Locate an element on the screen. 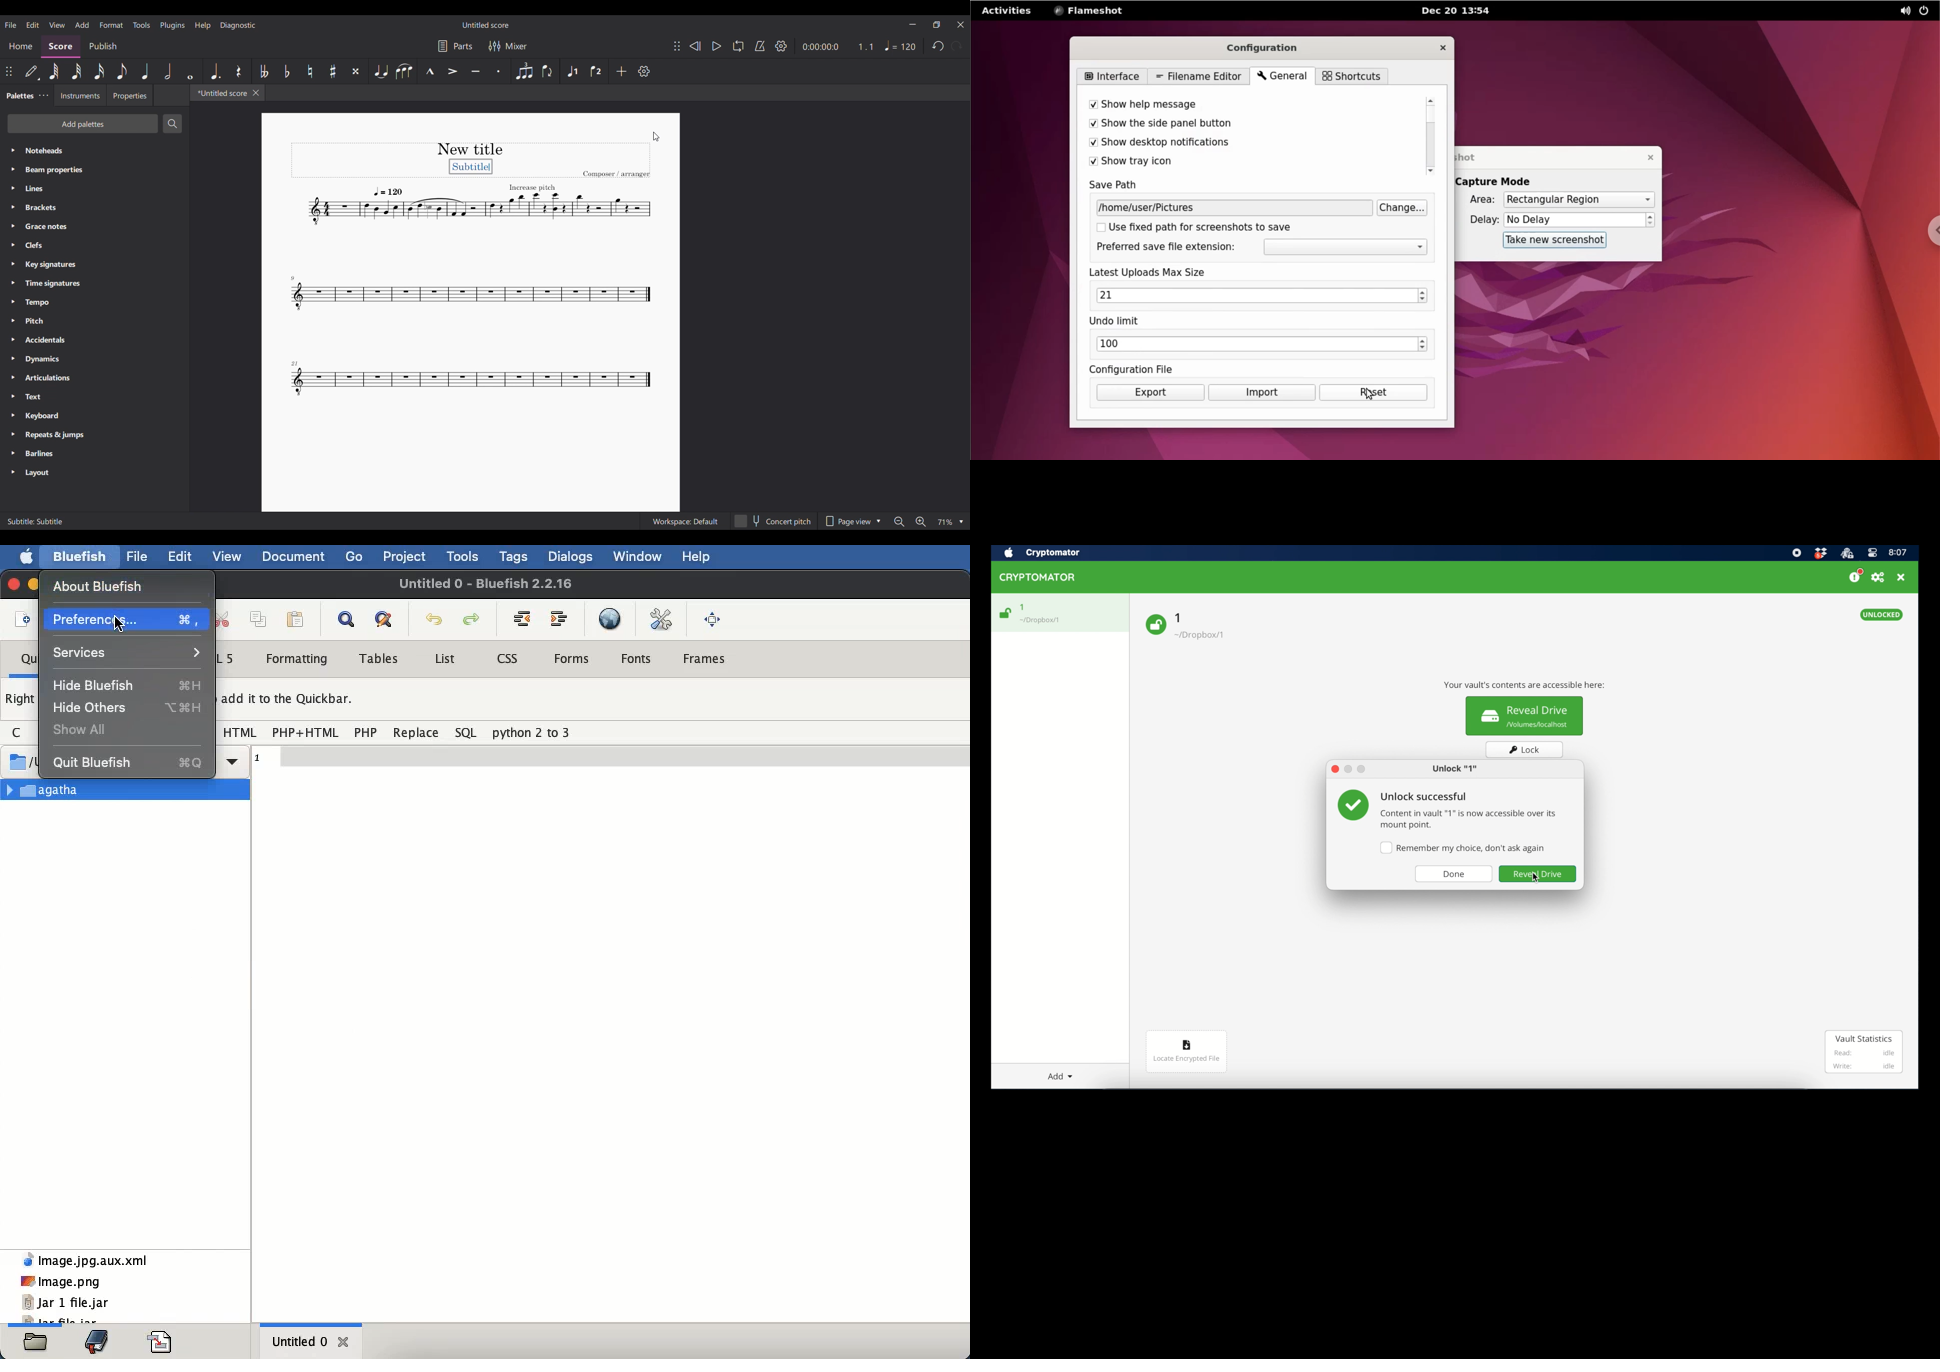 Image resolution: width=1960 pixels, height=1372 pixels. Time signatures is located at coordinates (94, 284).